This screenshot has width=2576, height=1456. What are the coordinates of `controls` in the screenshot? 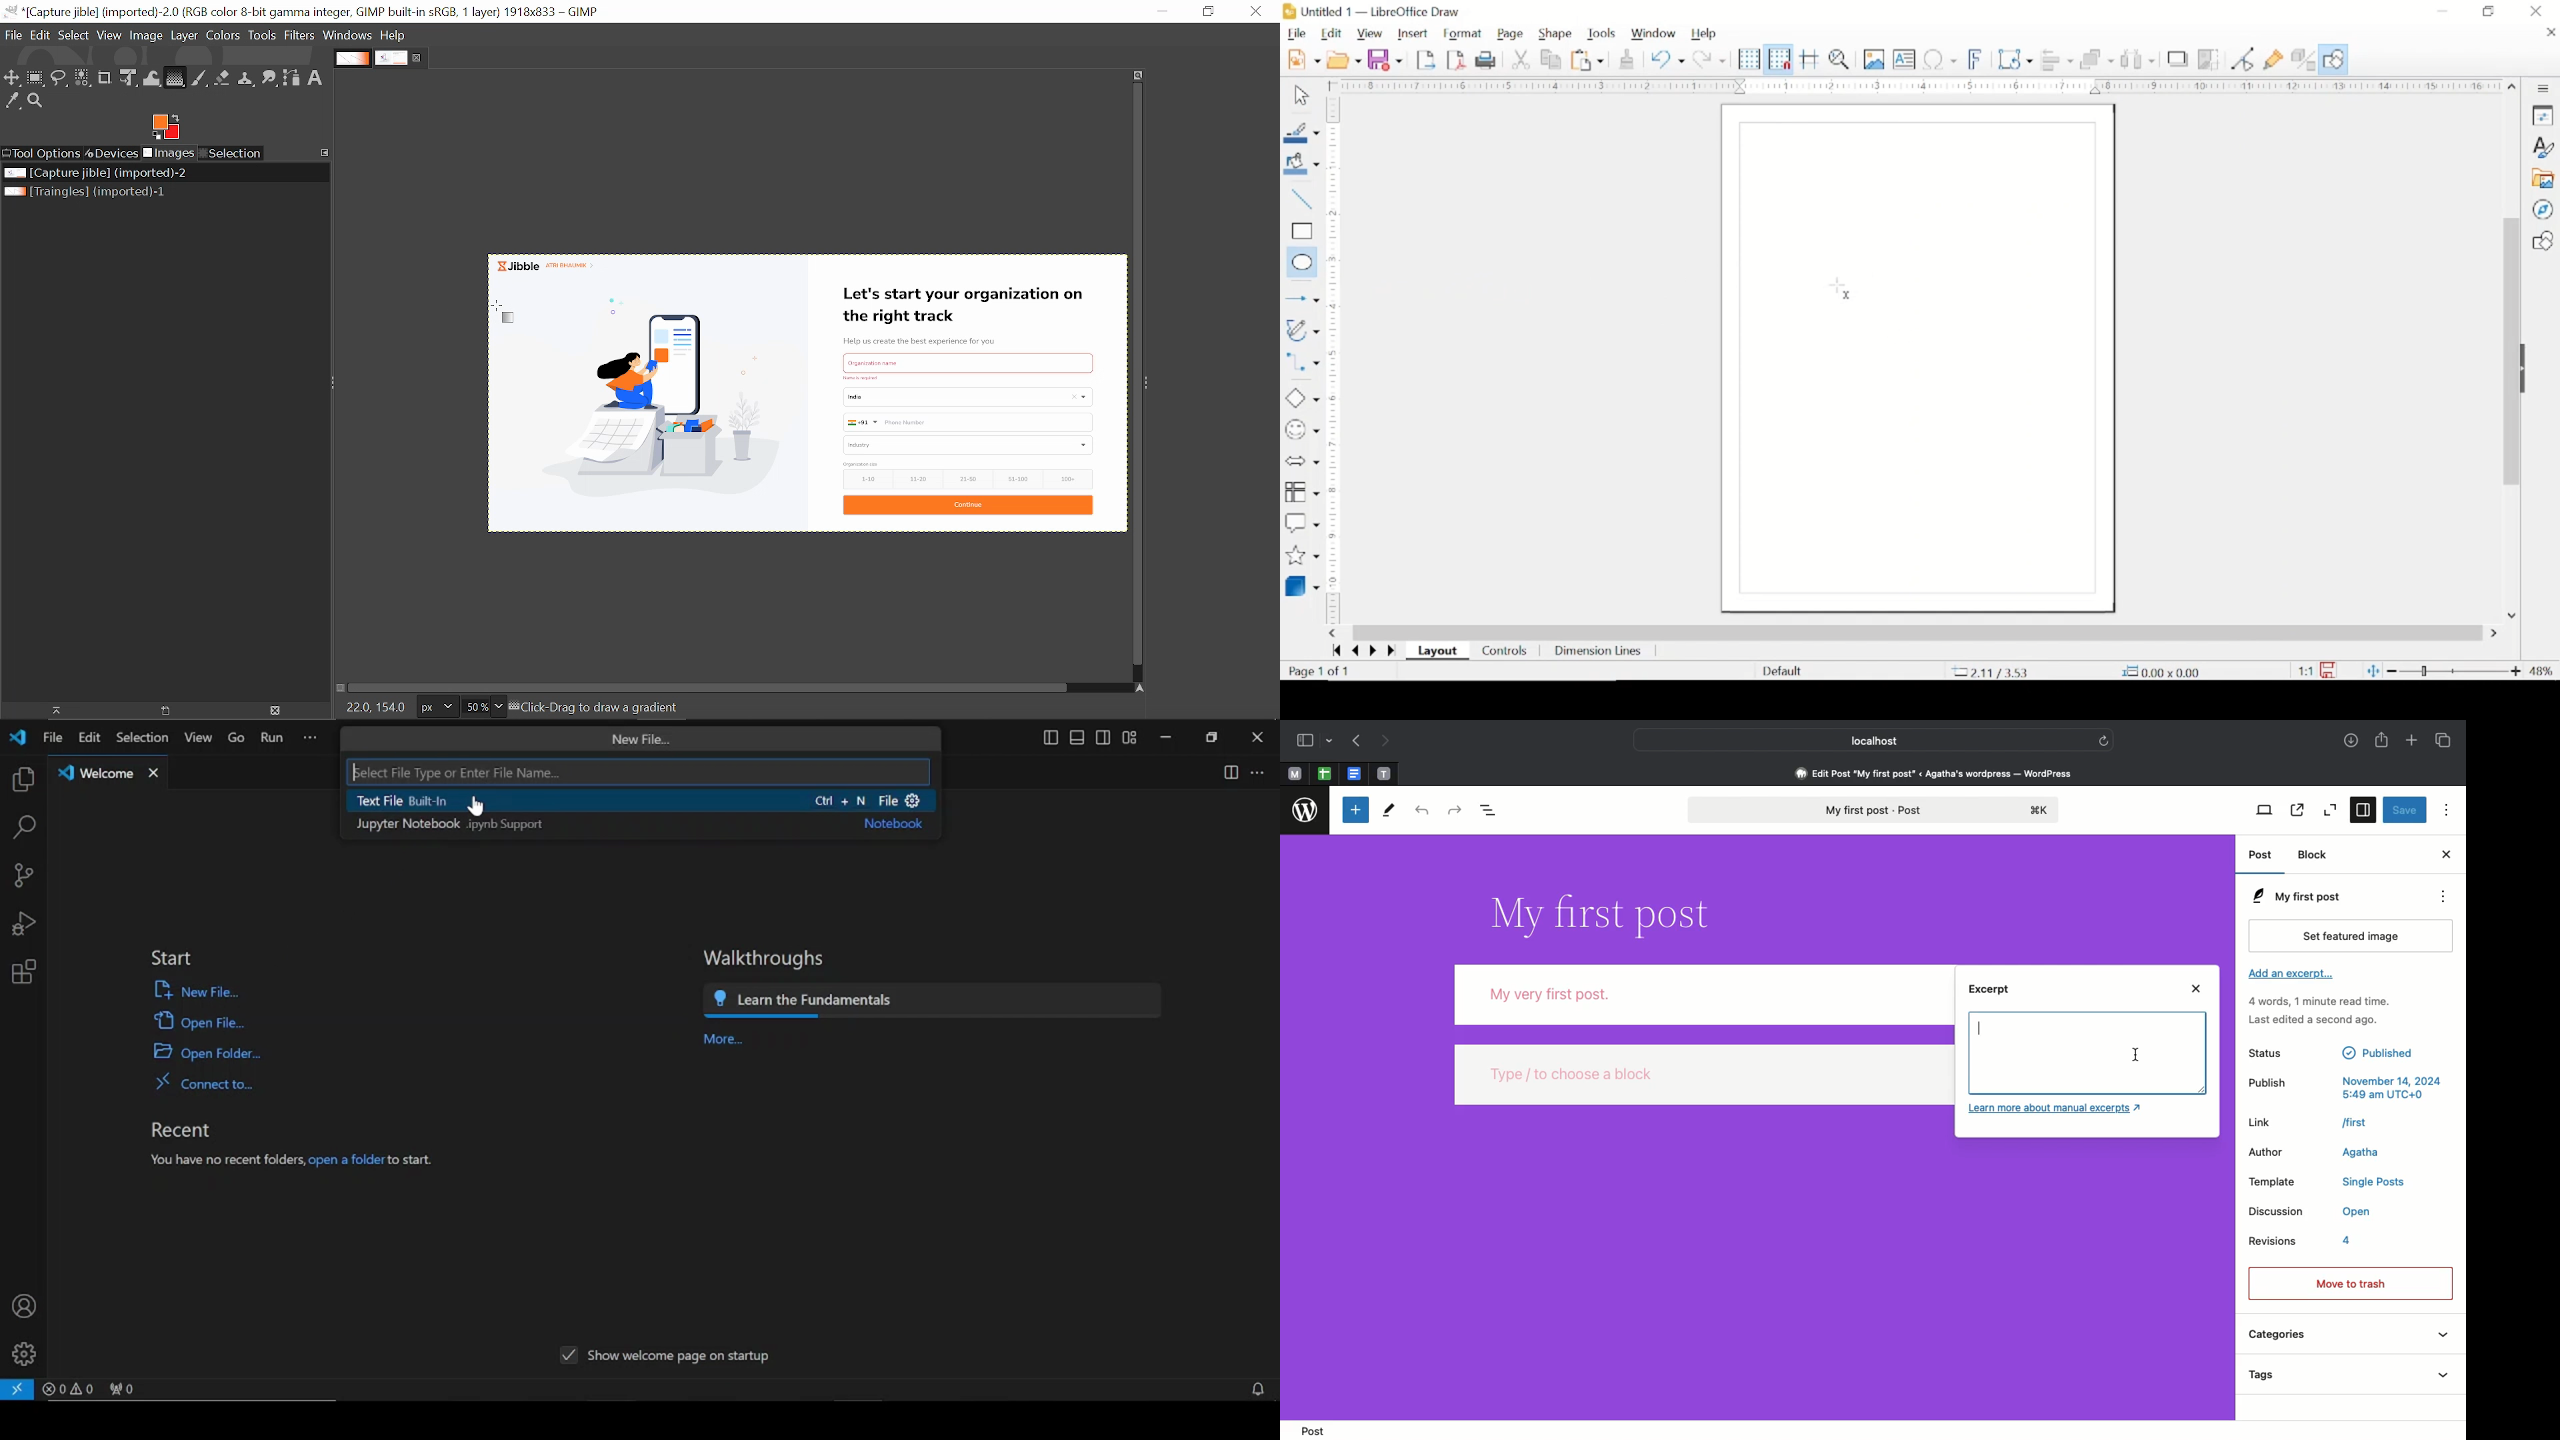 It's located at (1505, 650).